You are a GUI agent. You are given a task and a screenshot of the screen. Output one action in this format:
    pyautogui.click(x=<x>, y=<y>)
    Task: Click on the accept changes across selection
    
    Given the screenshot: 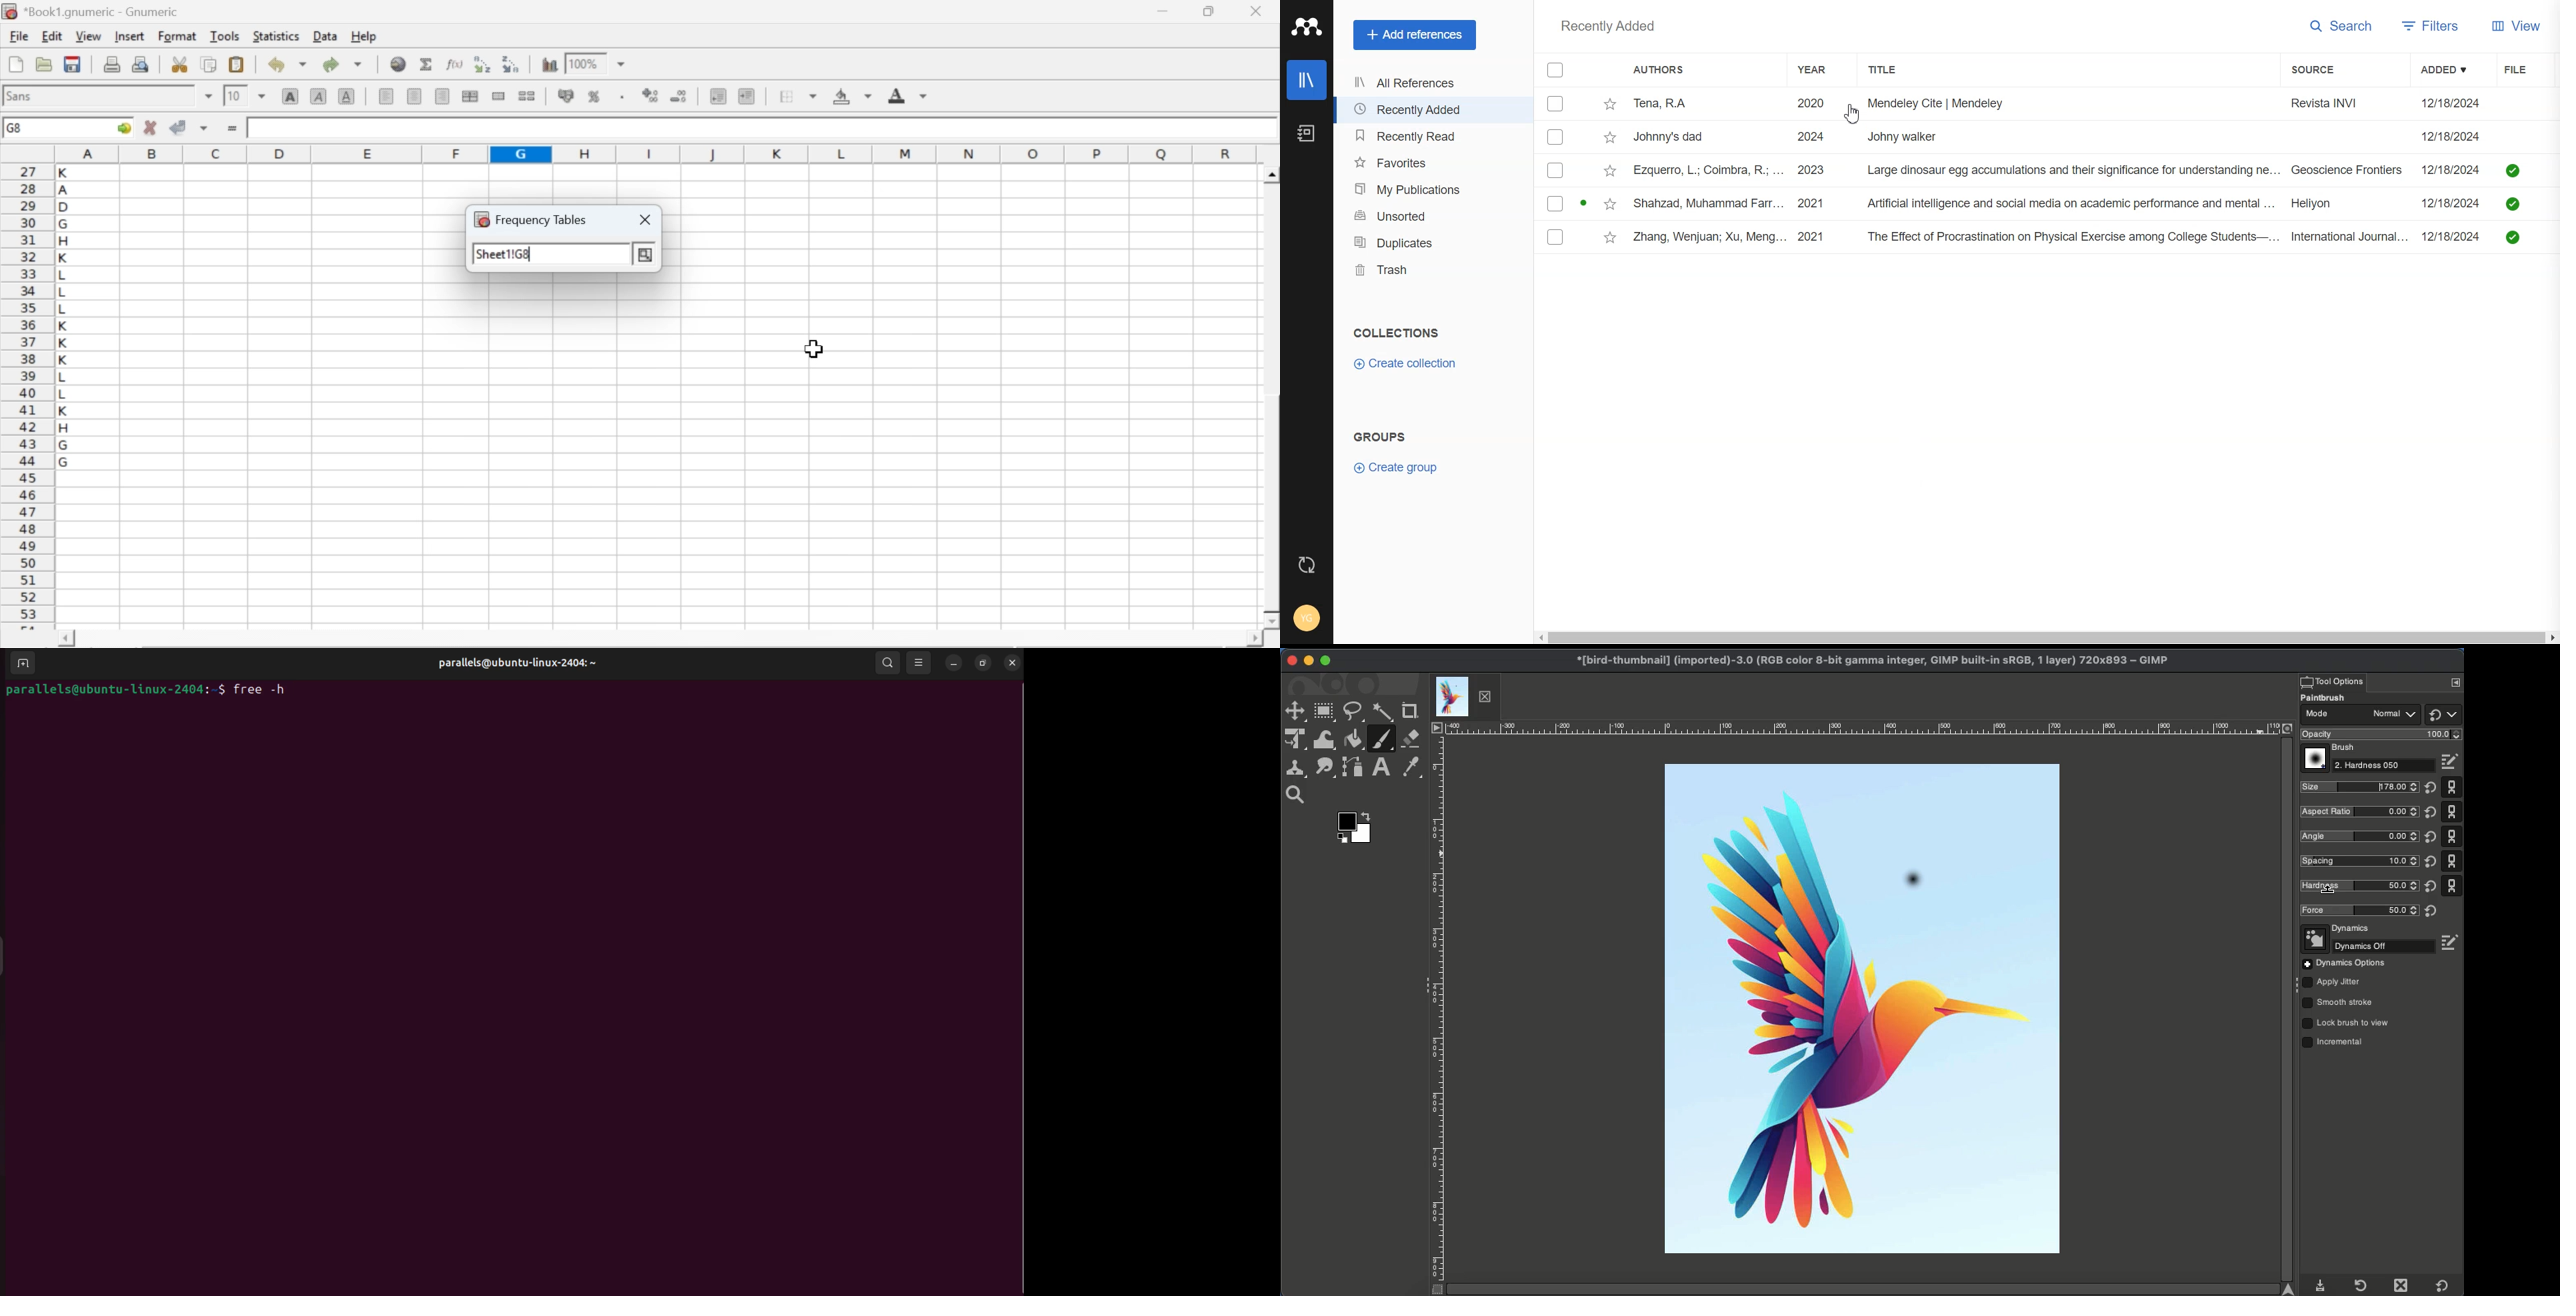 What is the action you would take?
    pyautogui.click(x=203, y=127)
    